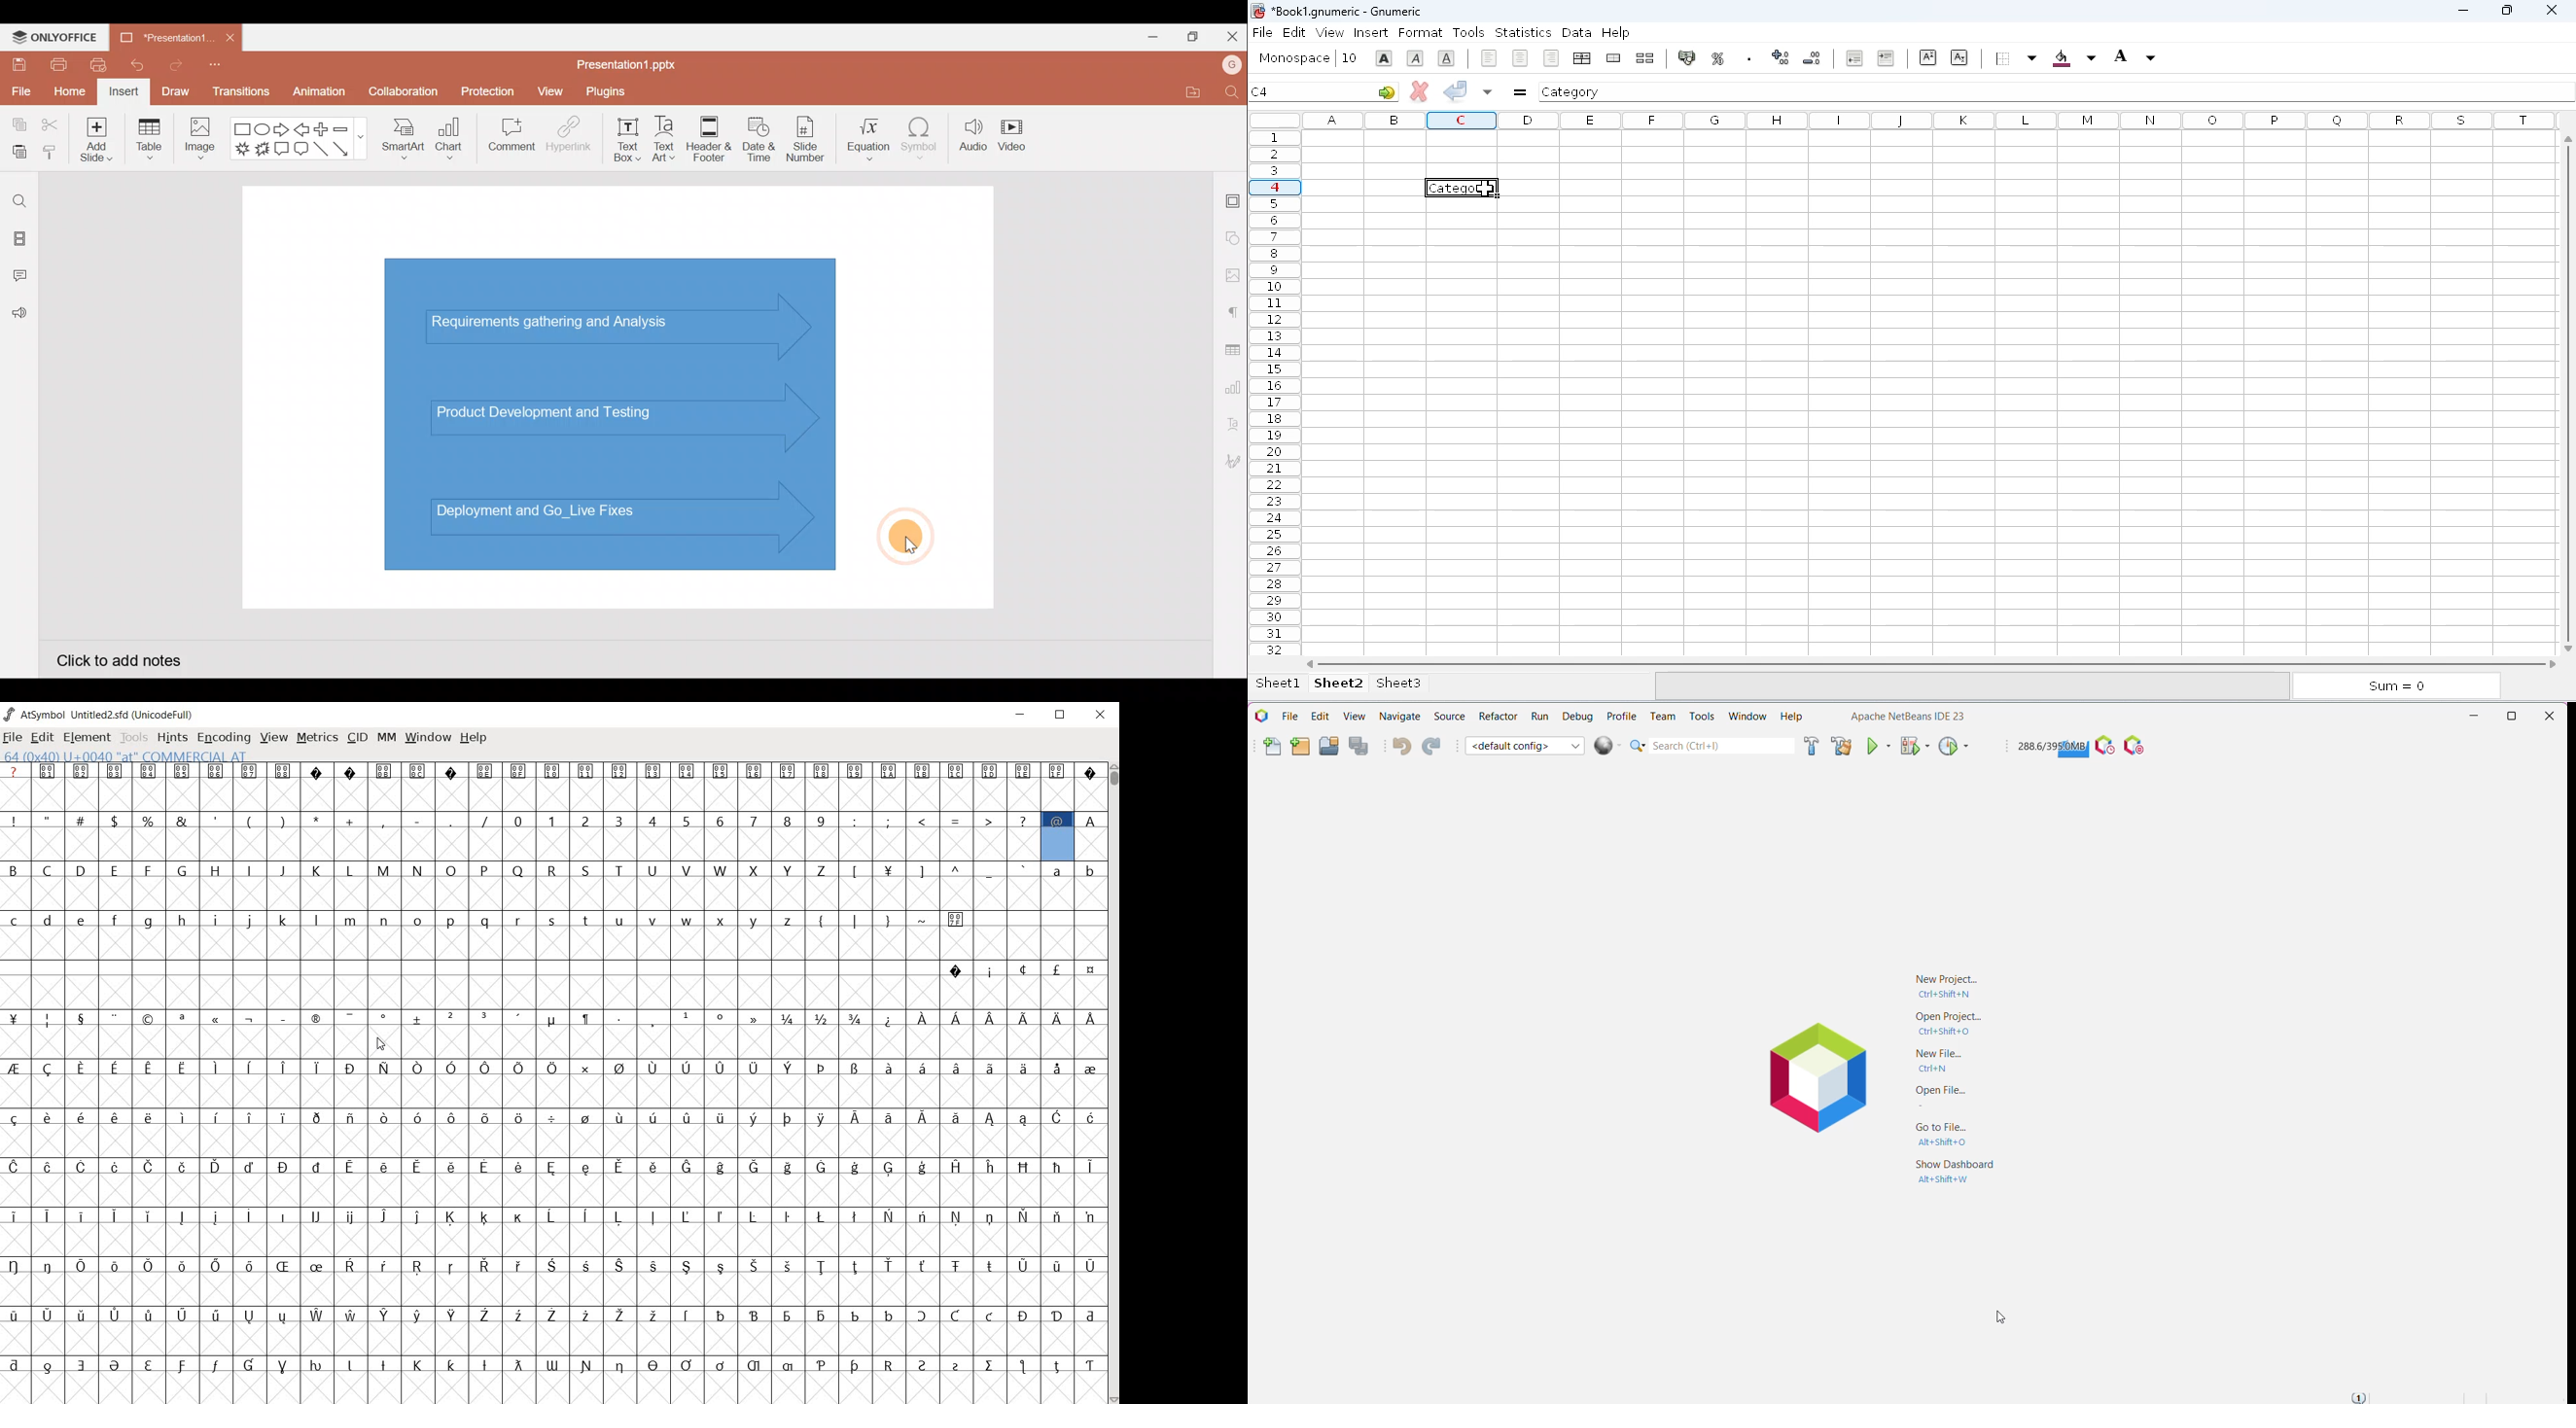  I want to click on Click to add notes, so click(120, 659).